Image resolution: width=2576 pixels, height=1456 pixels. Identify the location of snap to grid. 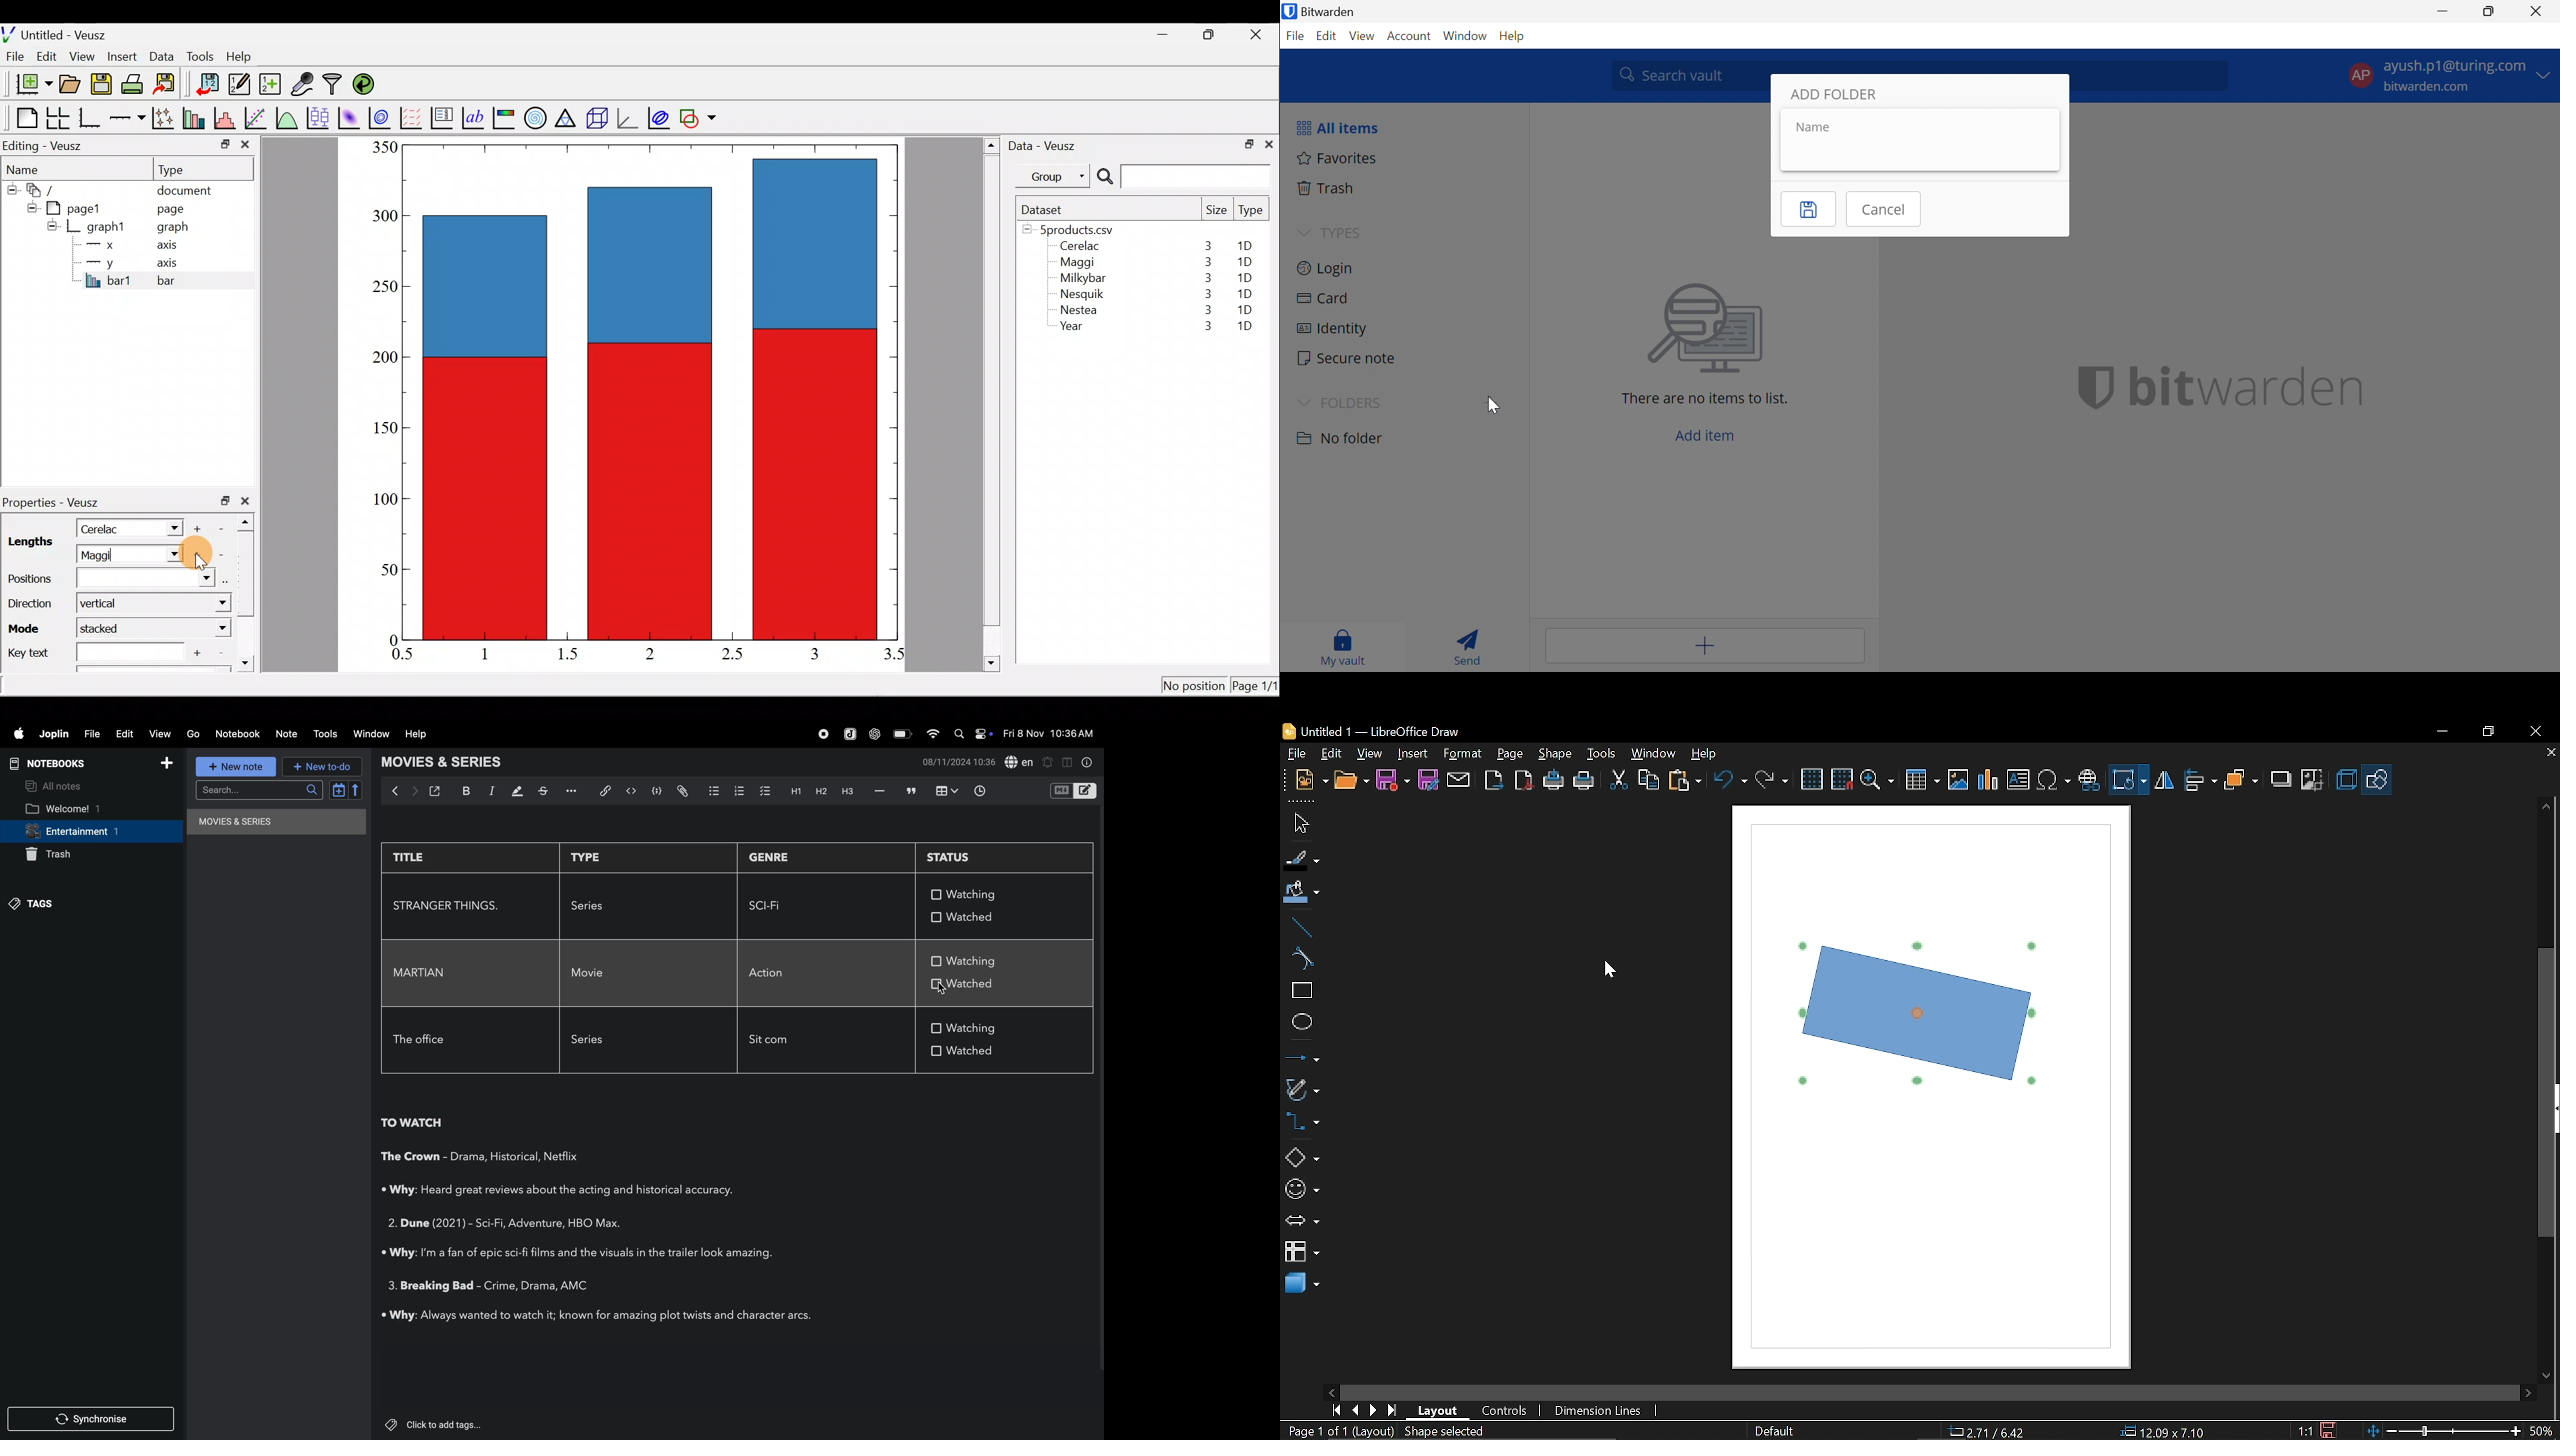
(1842, 779).